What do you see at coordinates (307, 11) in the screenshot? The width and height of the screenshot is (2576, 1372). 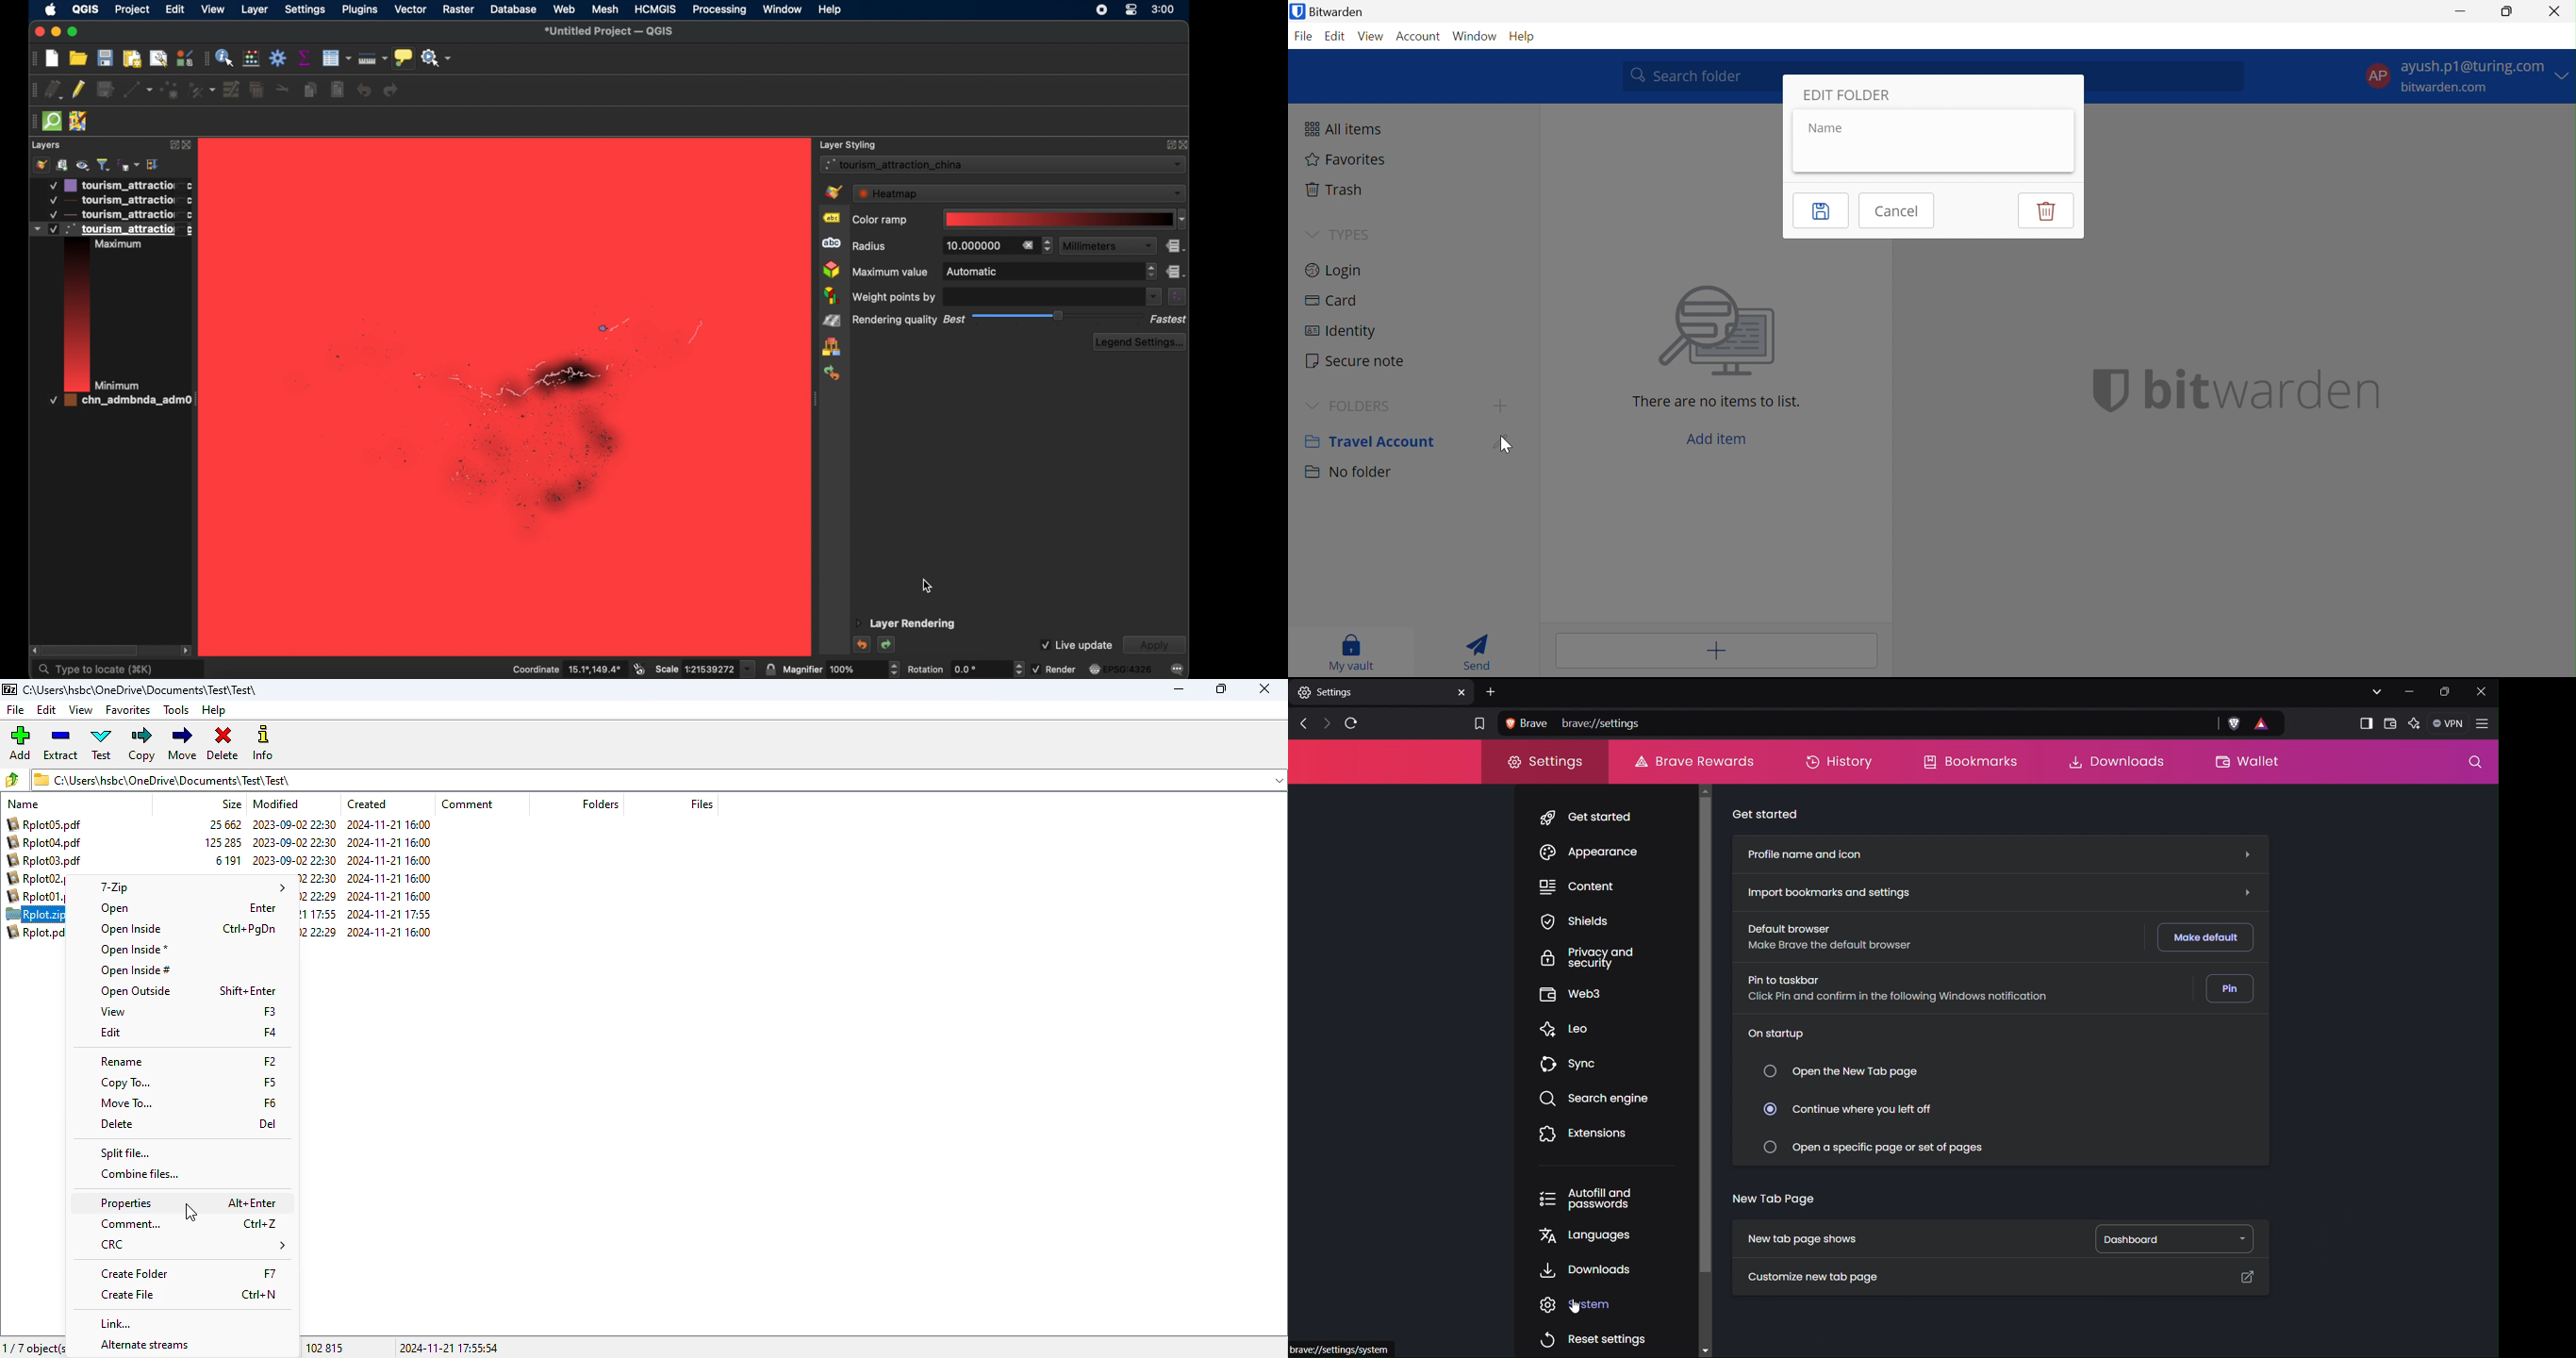 I see `settings` at bounding box center [307, 11].